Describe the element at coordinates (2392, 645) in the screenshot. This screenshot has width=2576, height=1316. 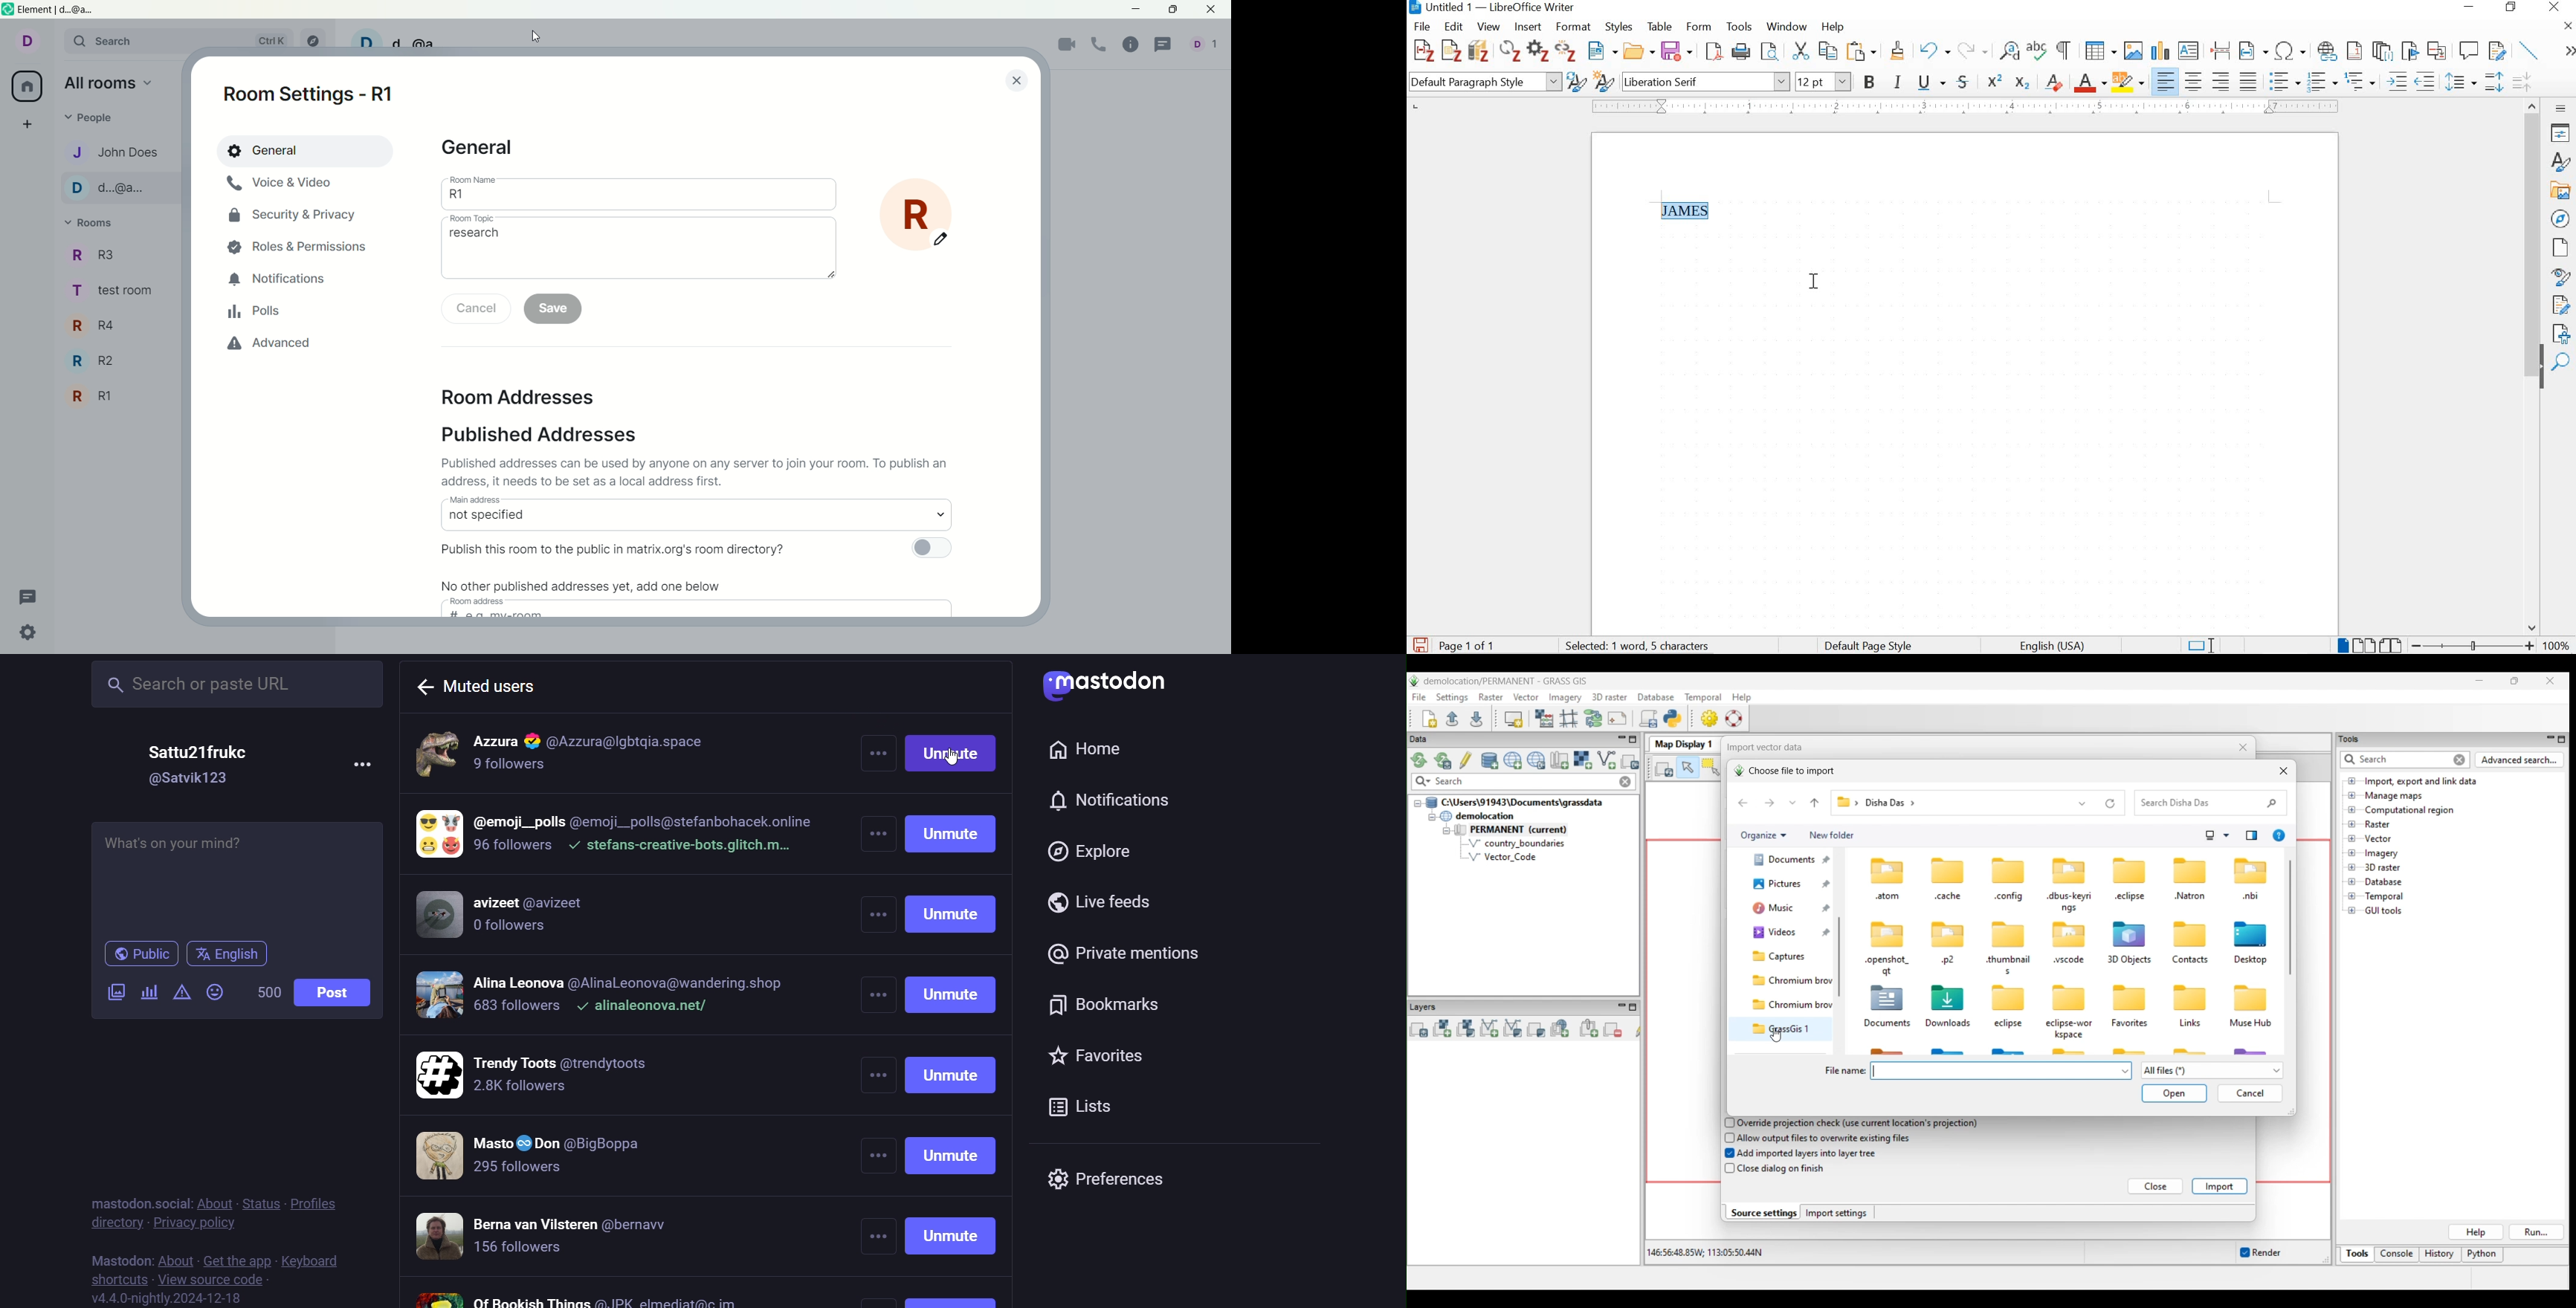
I see `book view` at that location.